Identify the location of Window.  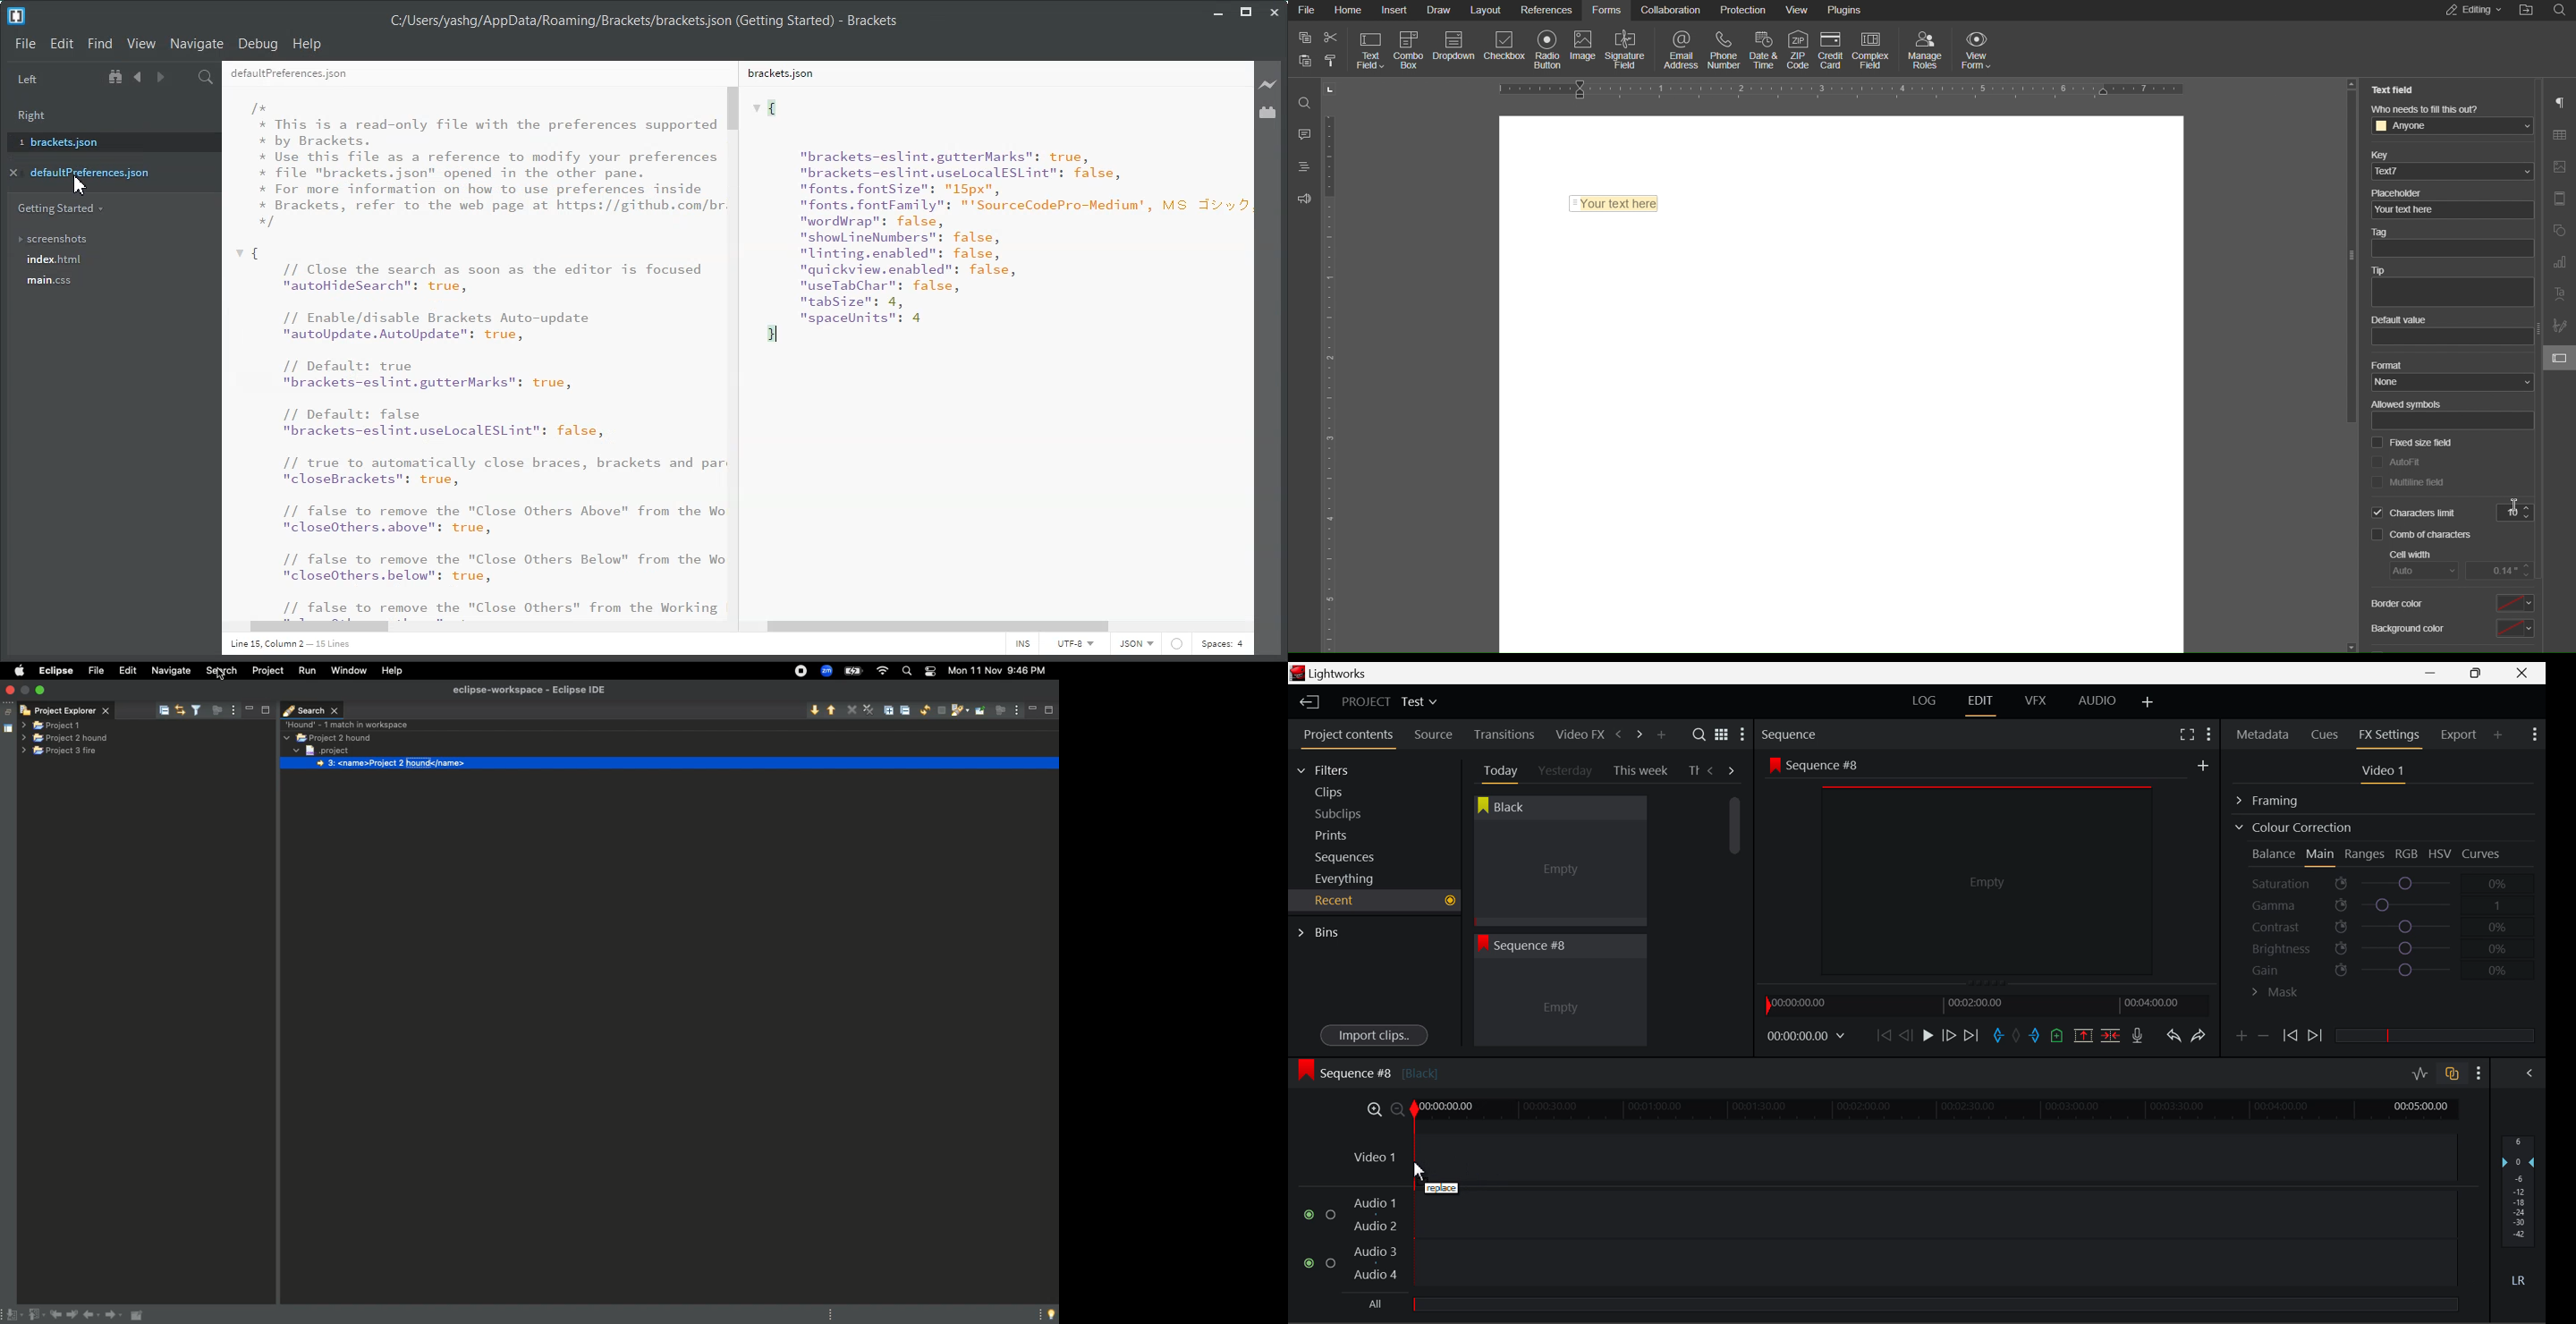
(349, 671).